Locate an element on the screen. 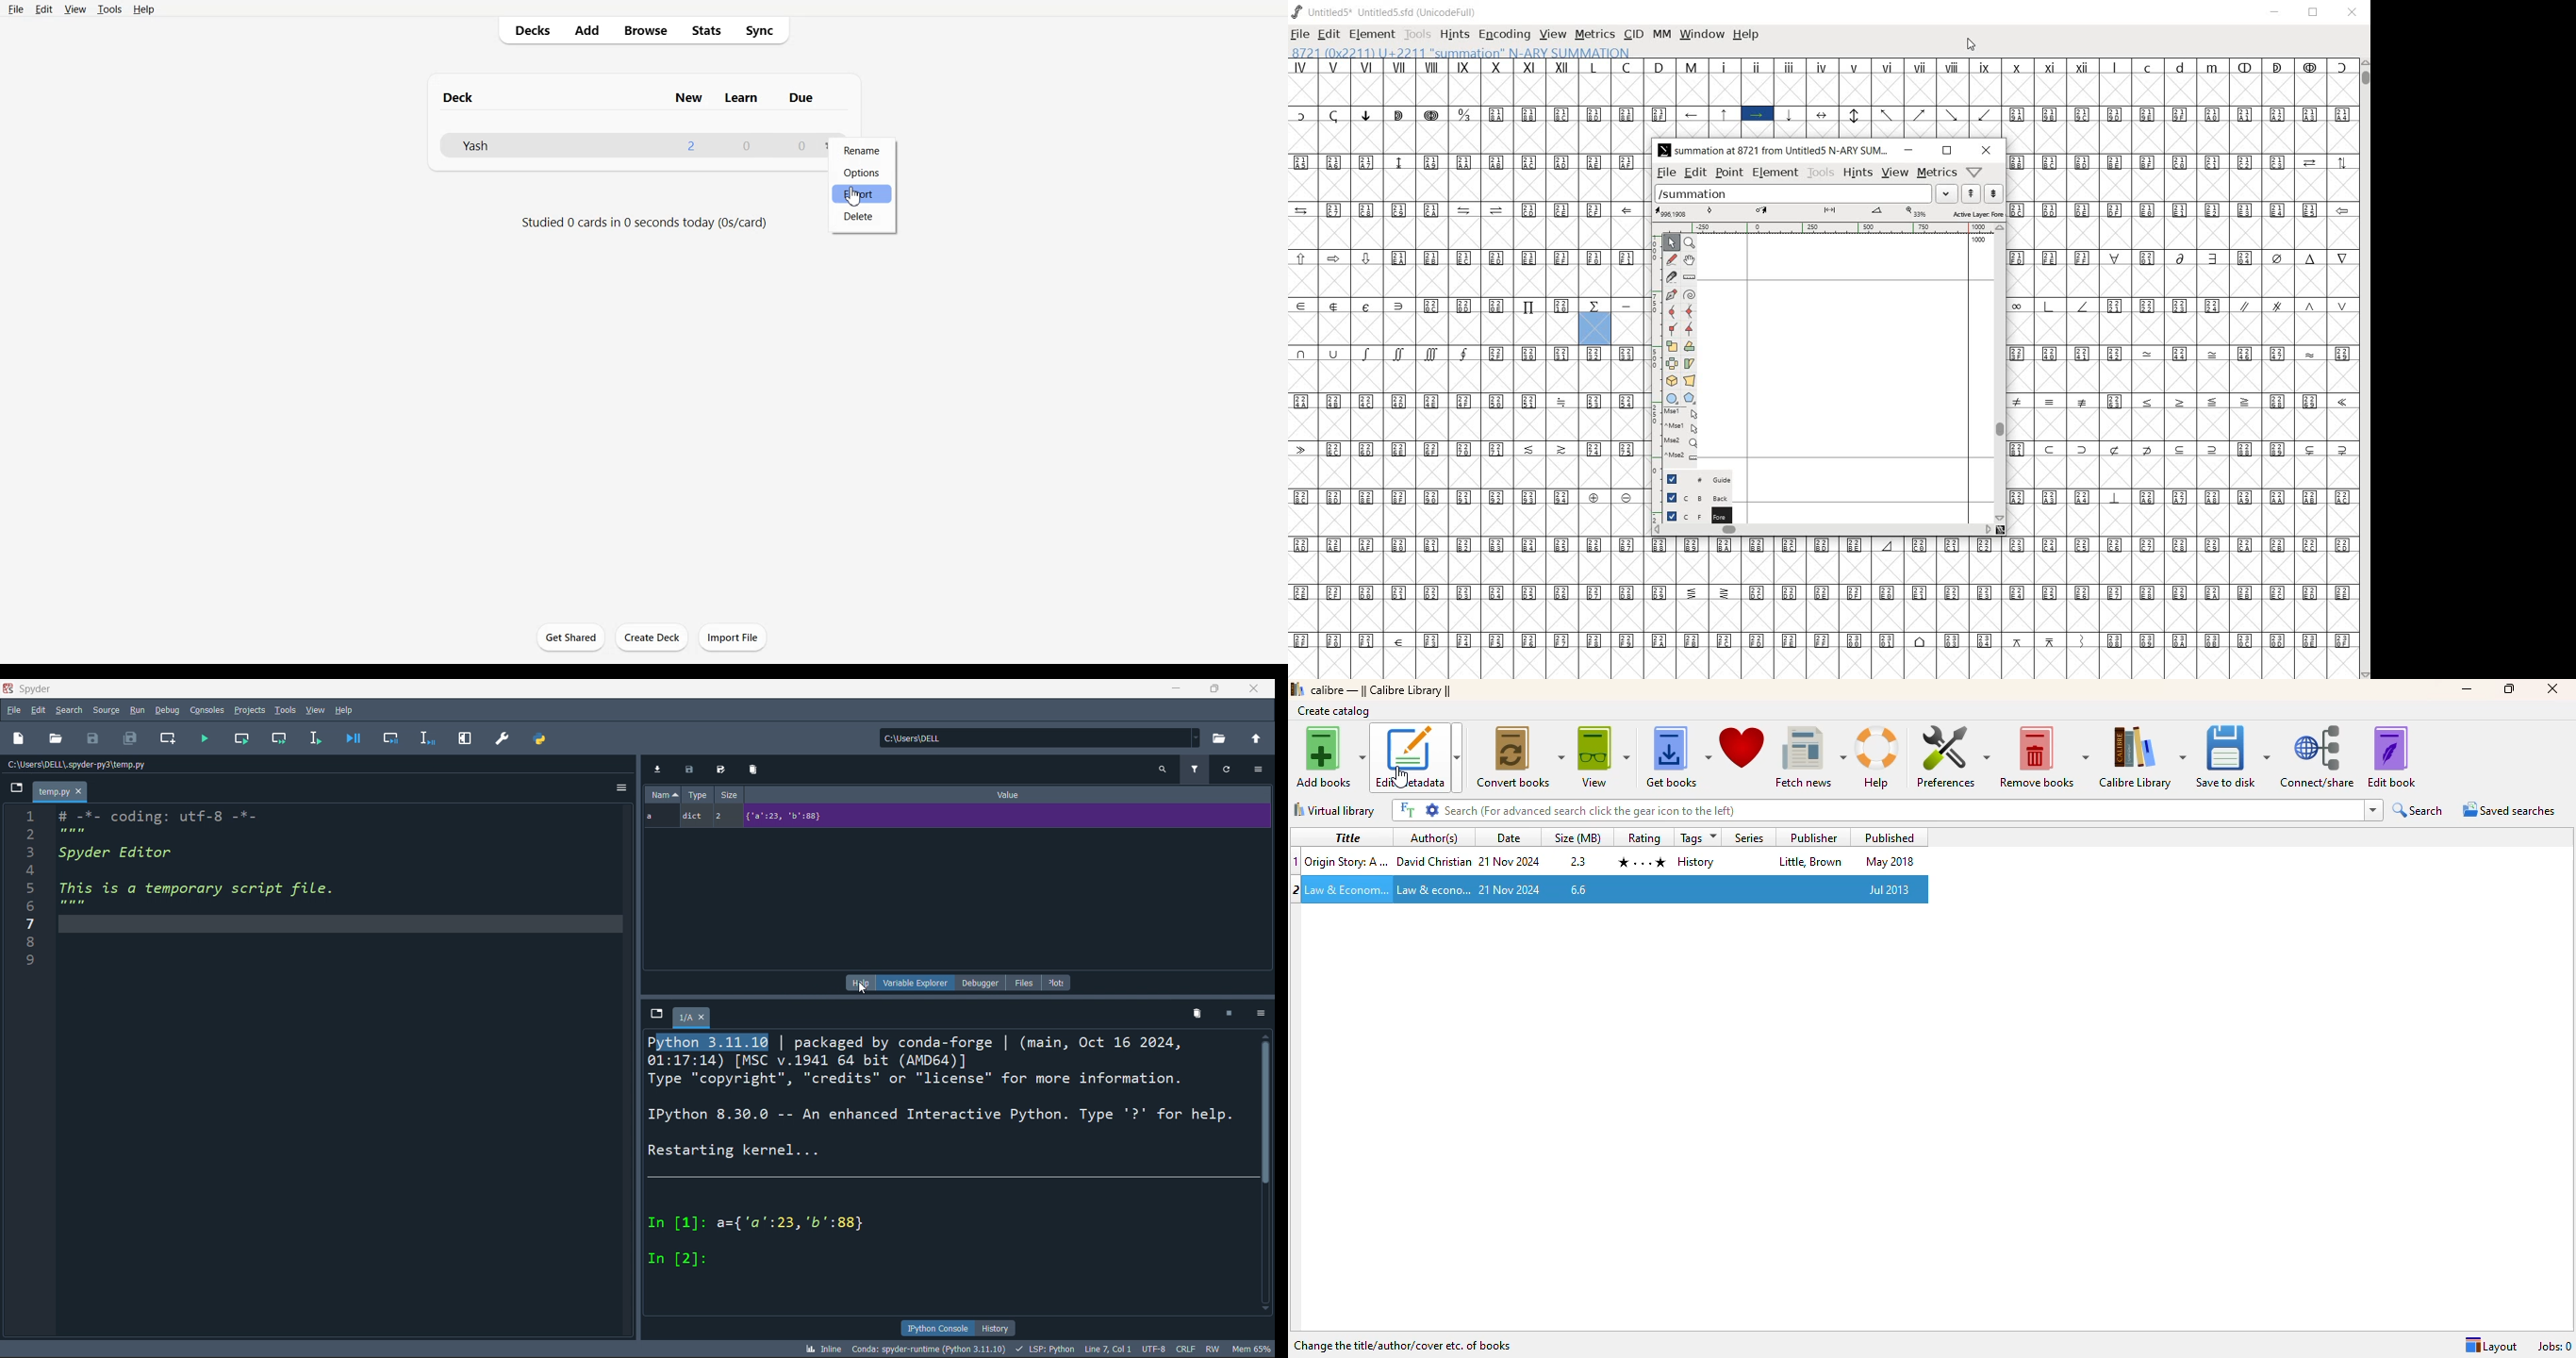  Create Deck is located at coordinates (651, 637).